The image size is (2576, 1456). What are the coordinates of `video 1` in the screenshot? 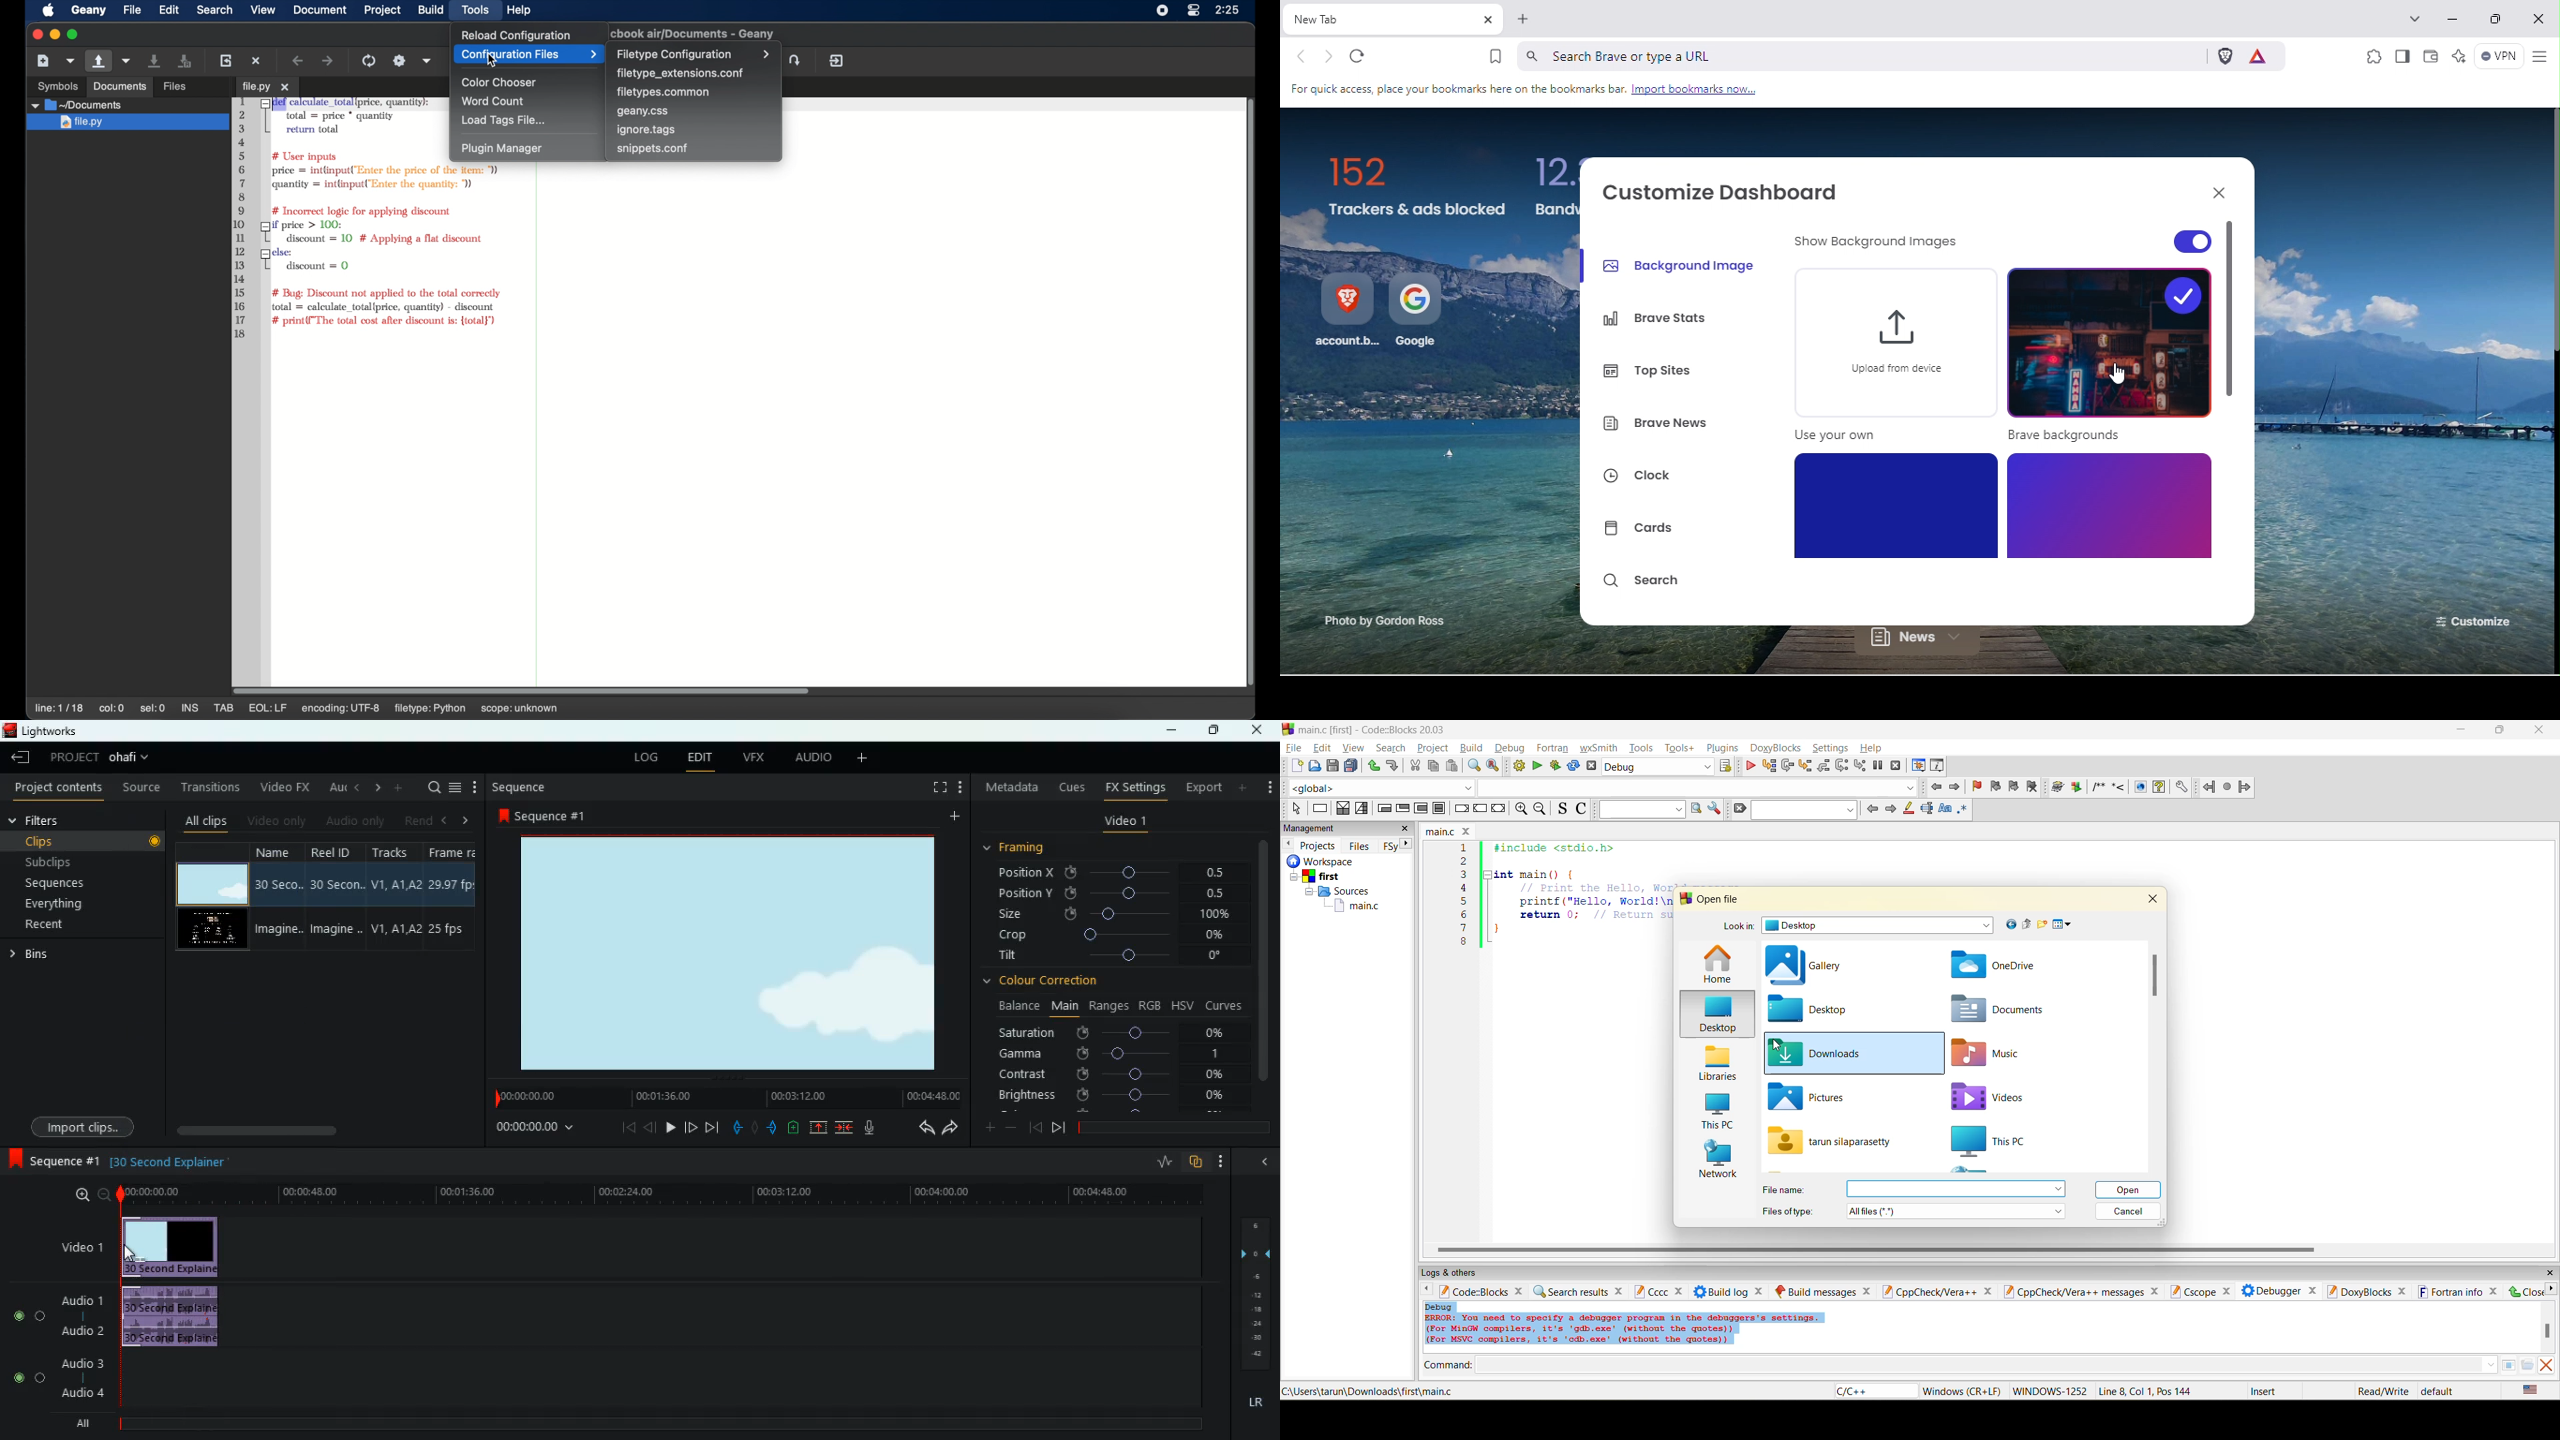 It's located at (1123, 824).